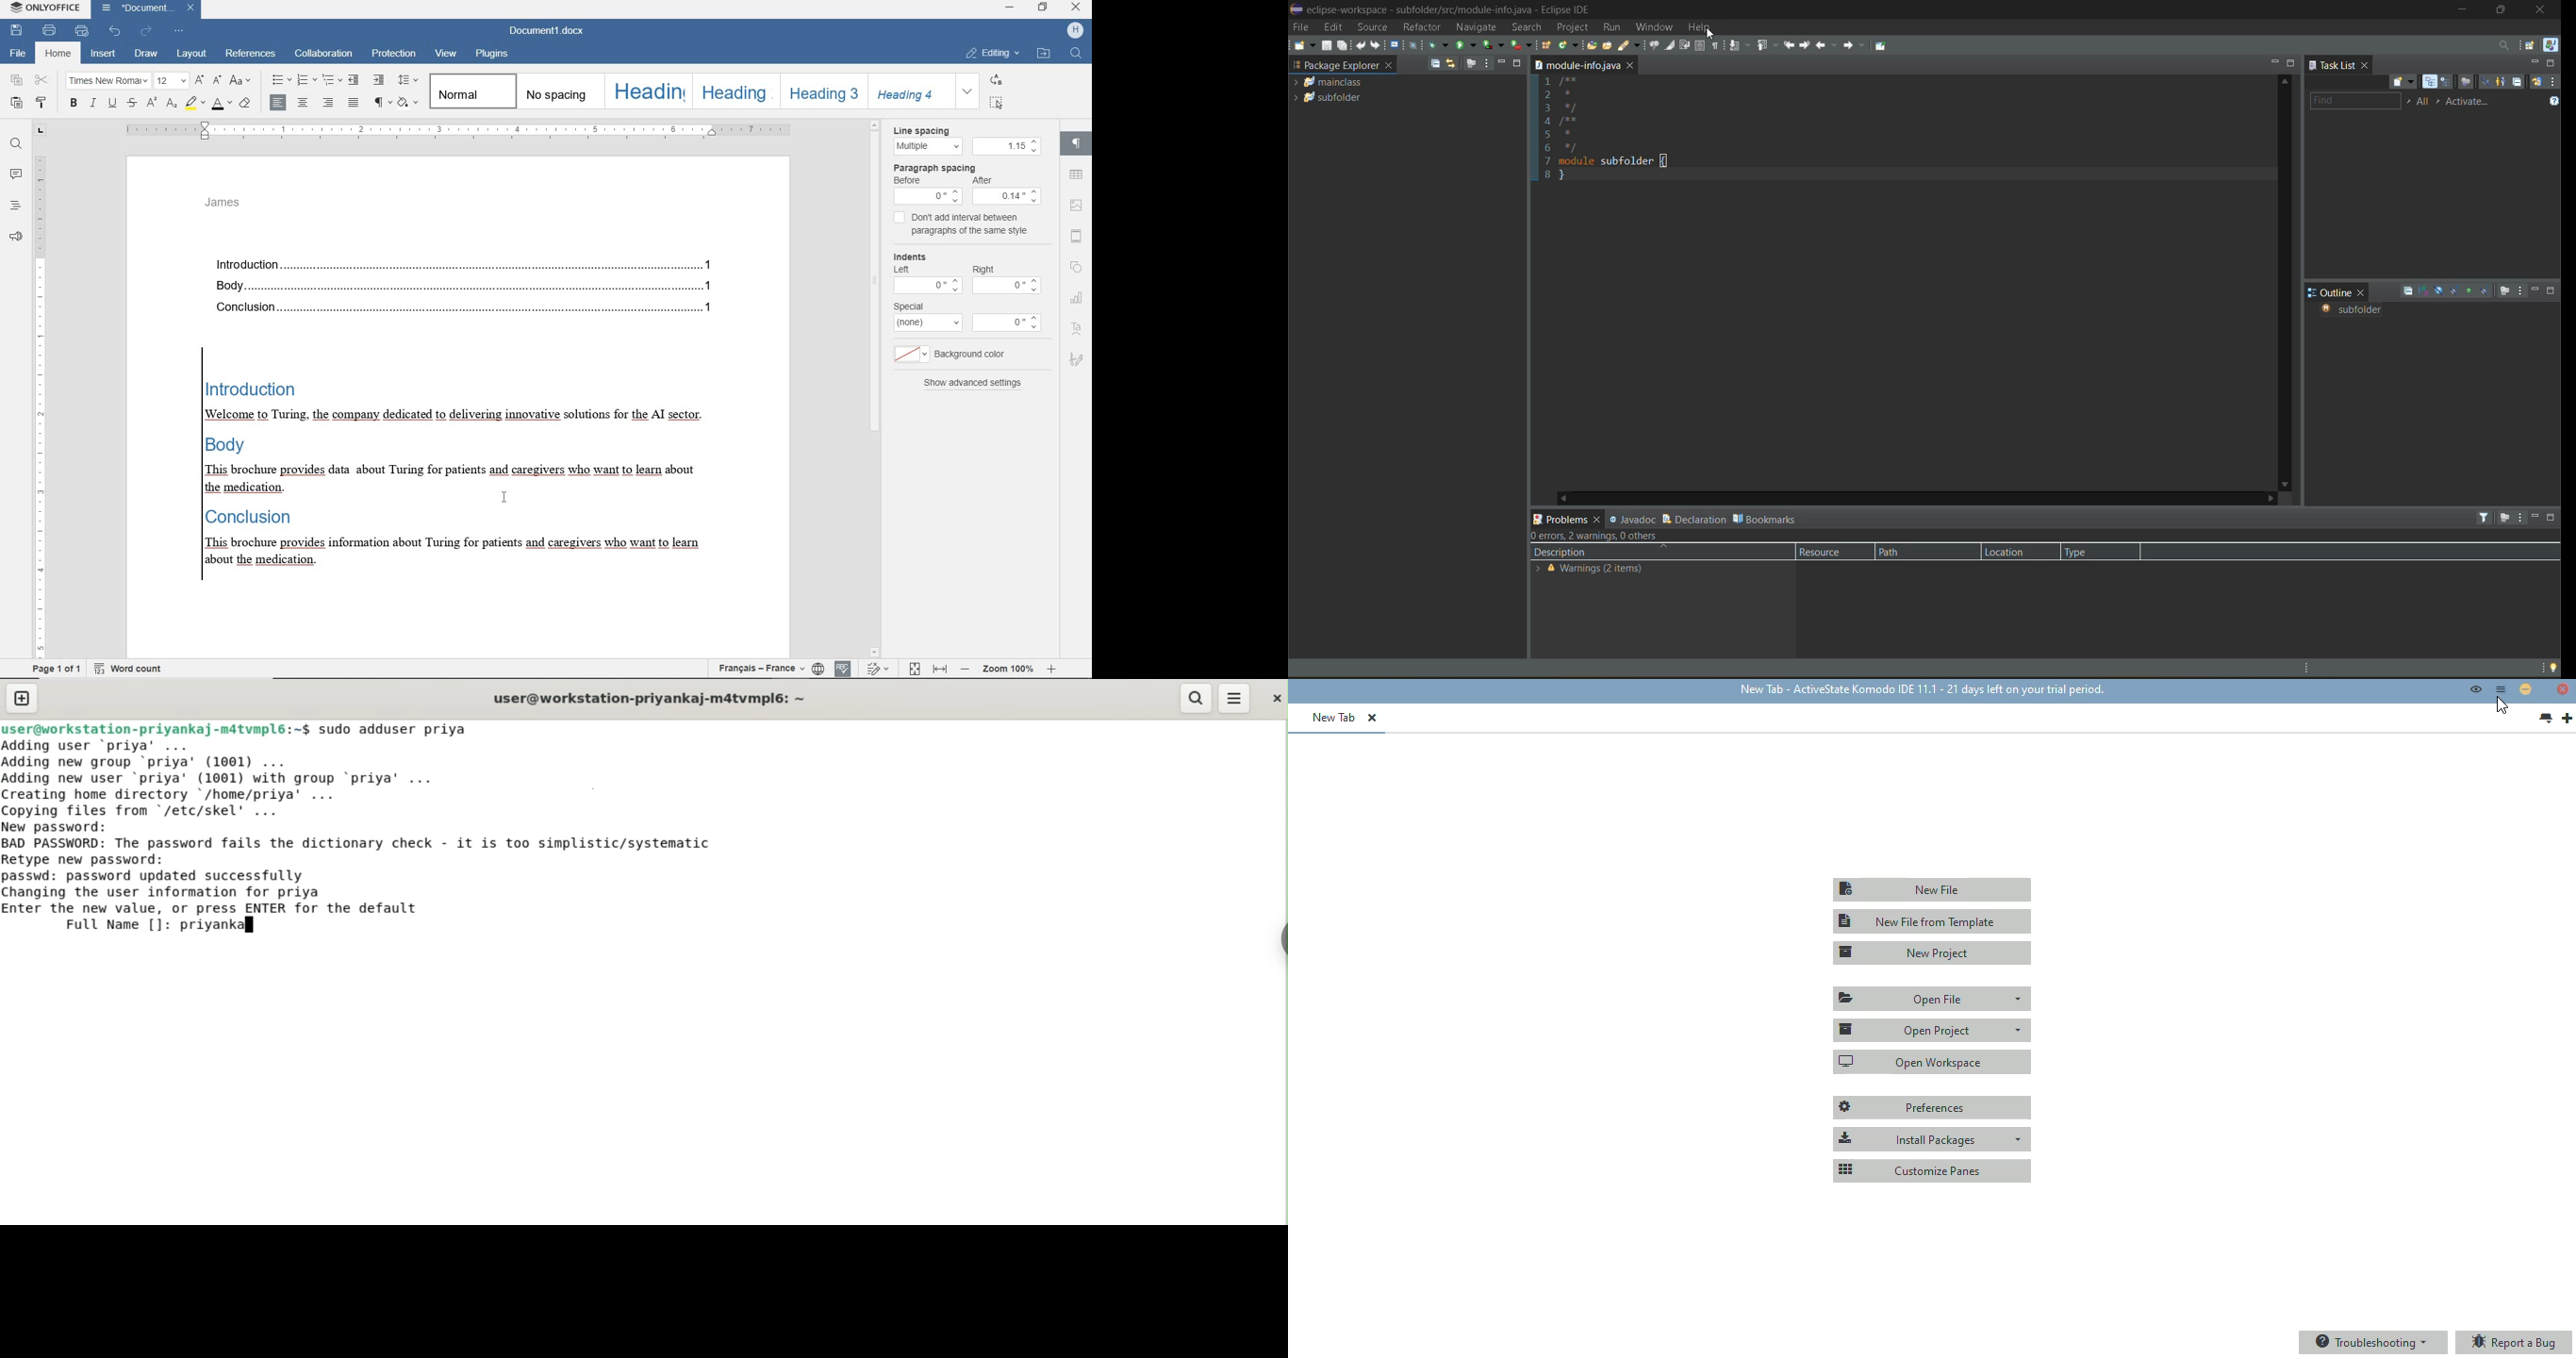 The width and height of the screenshot is (2576, 1372). Describe the element at coordinates (917, 256) in the screenshot. I see `indents` at that location.